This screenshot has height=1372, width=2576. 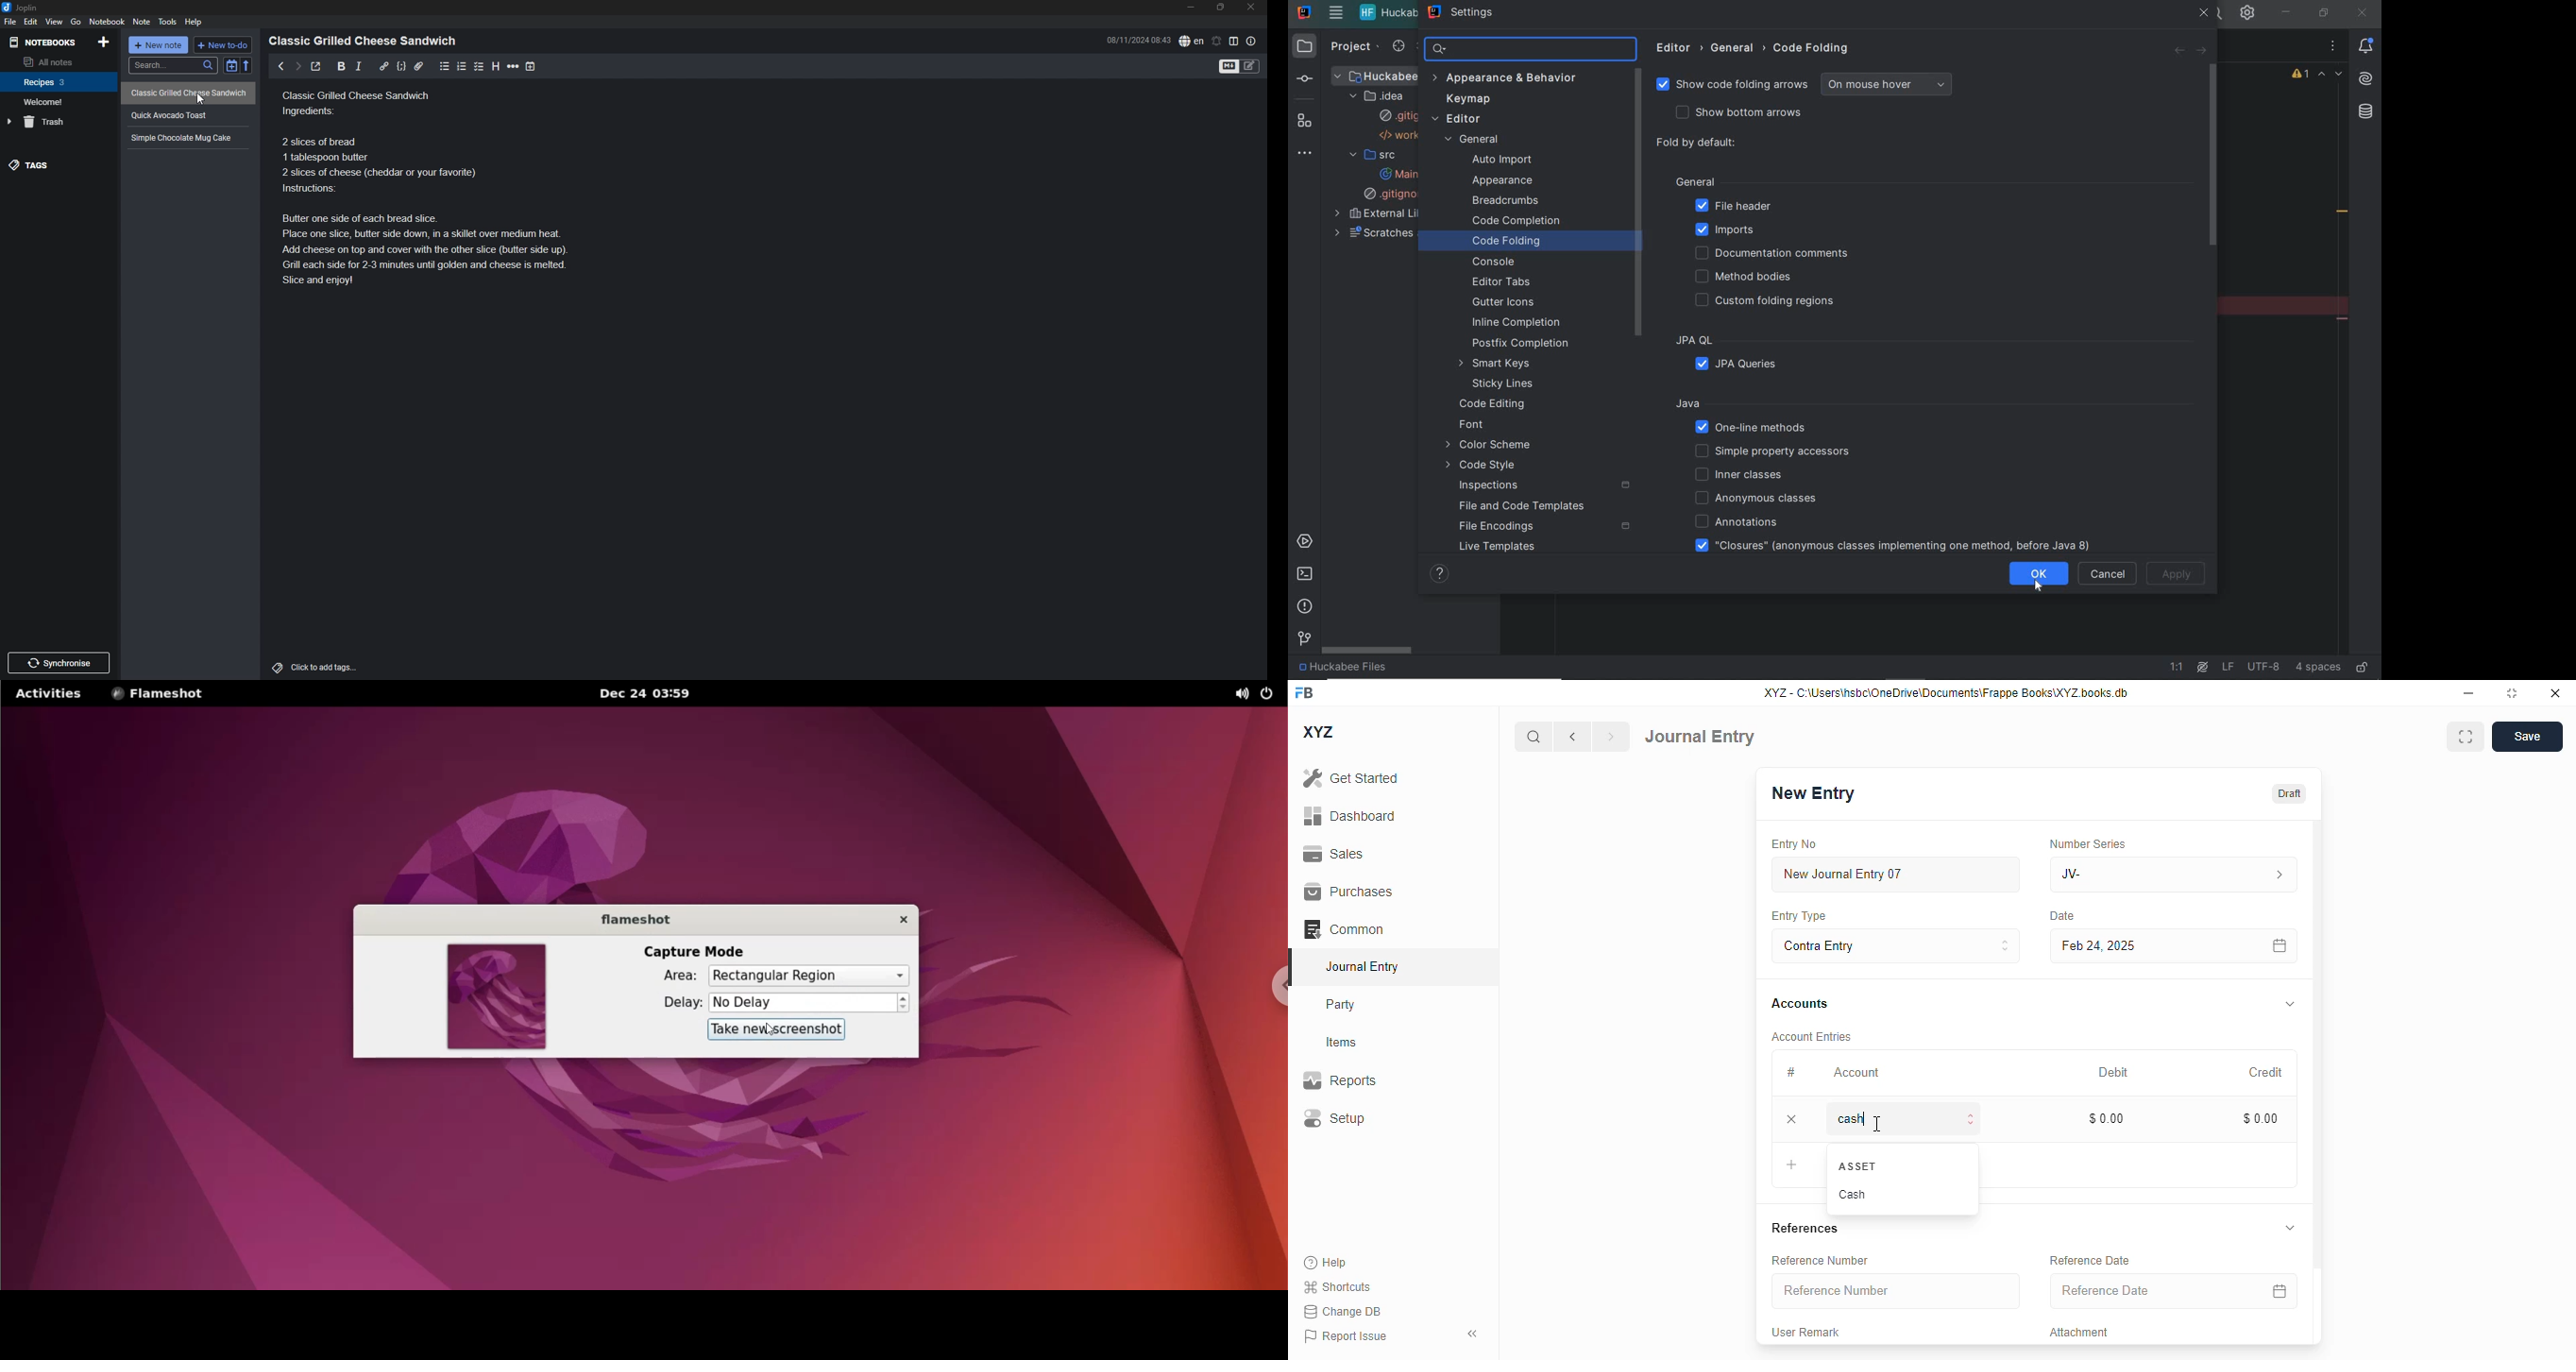 I want to click on reference number, so click(x=1822, y=1260).